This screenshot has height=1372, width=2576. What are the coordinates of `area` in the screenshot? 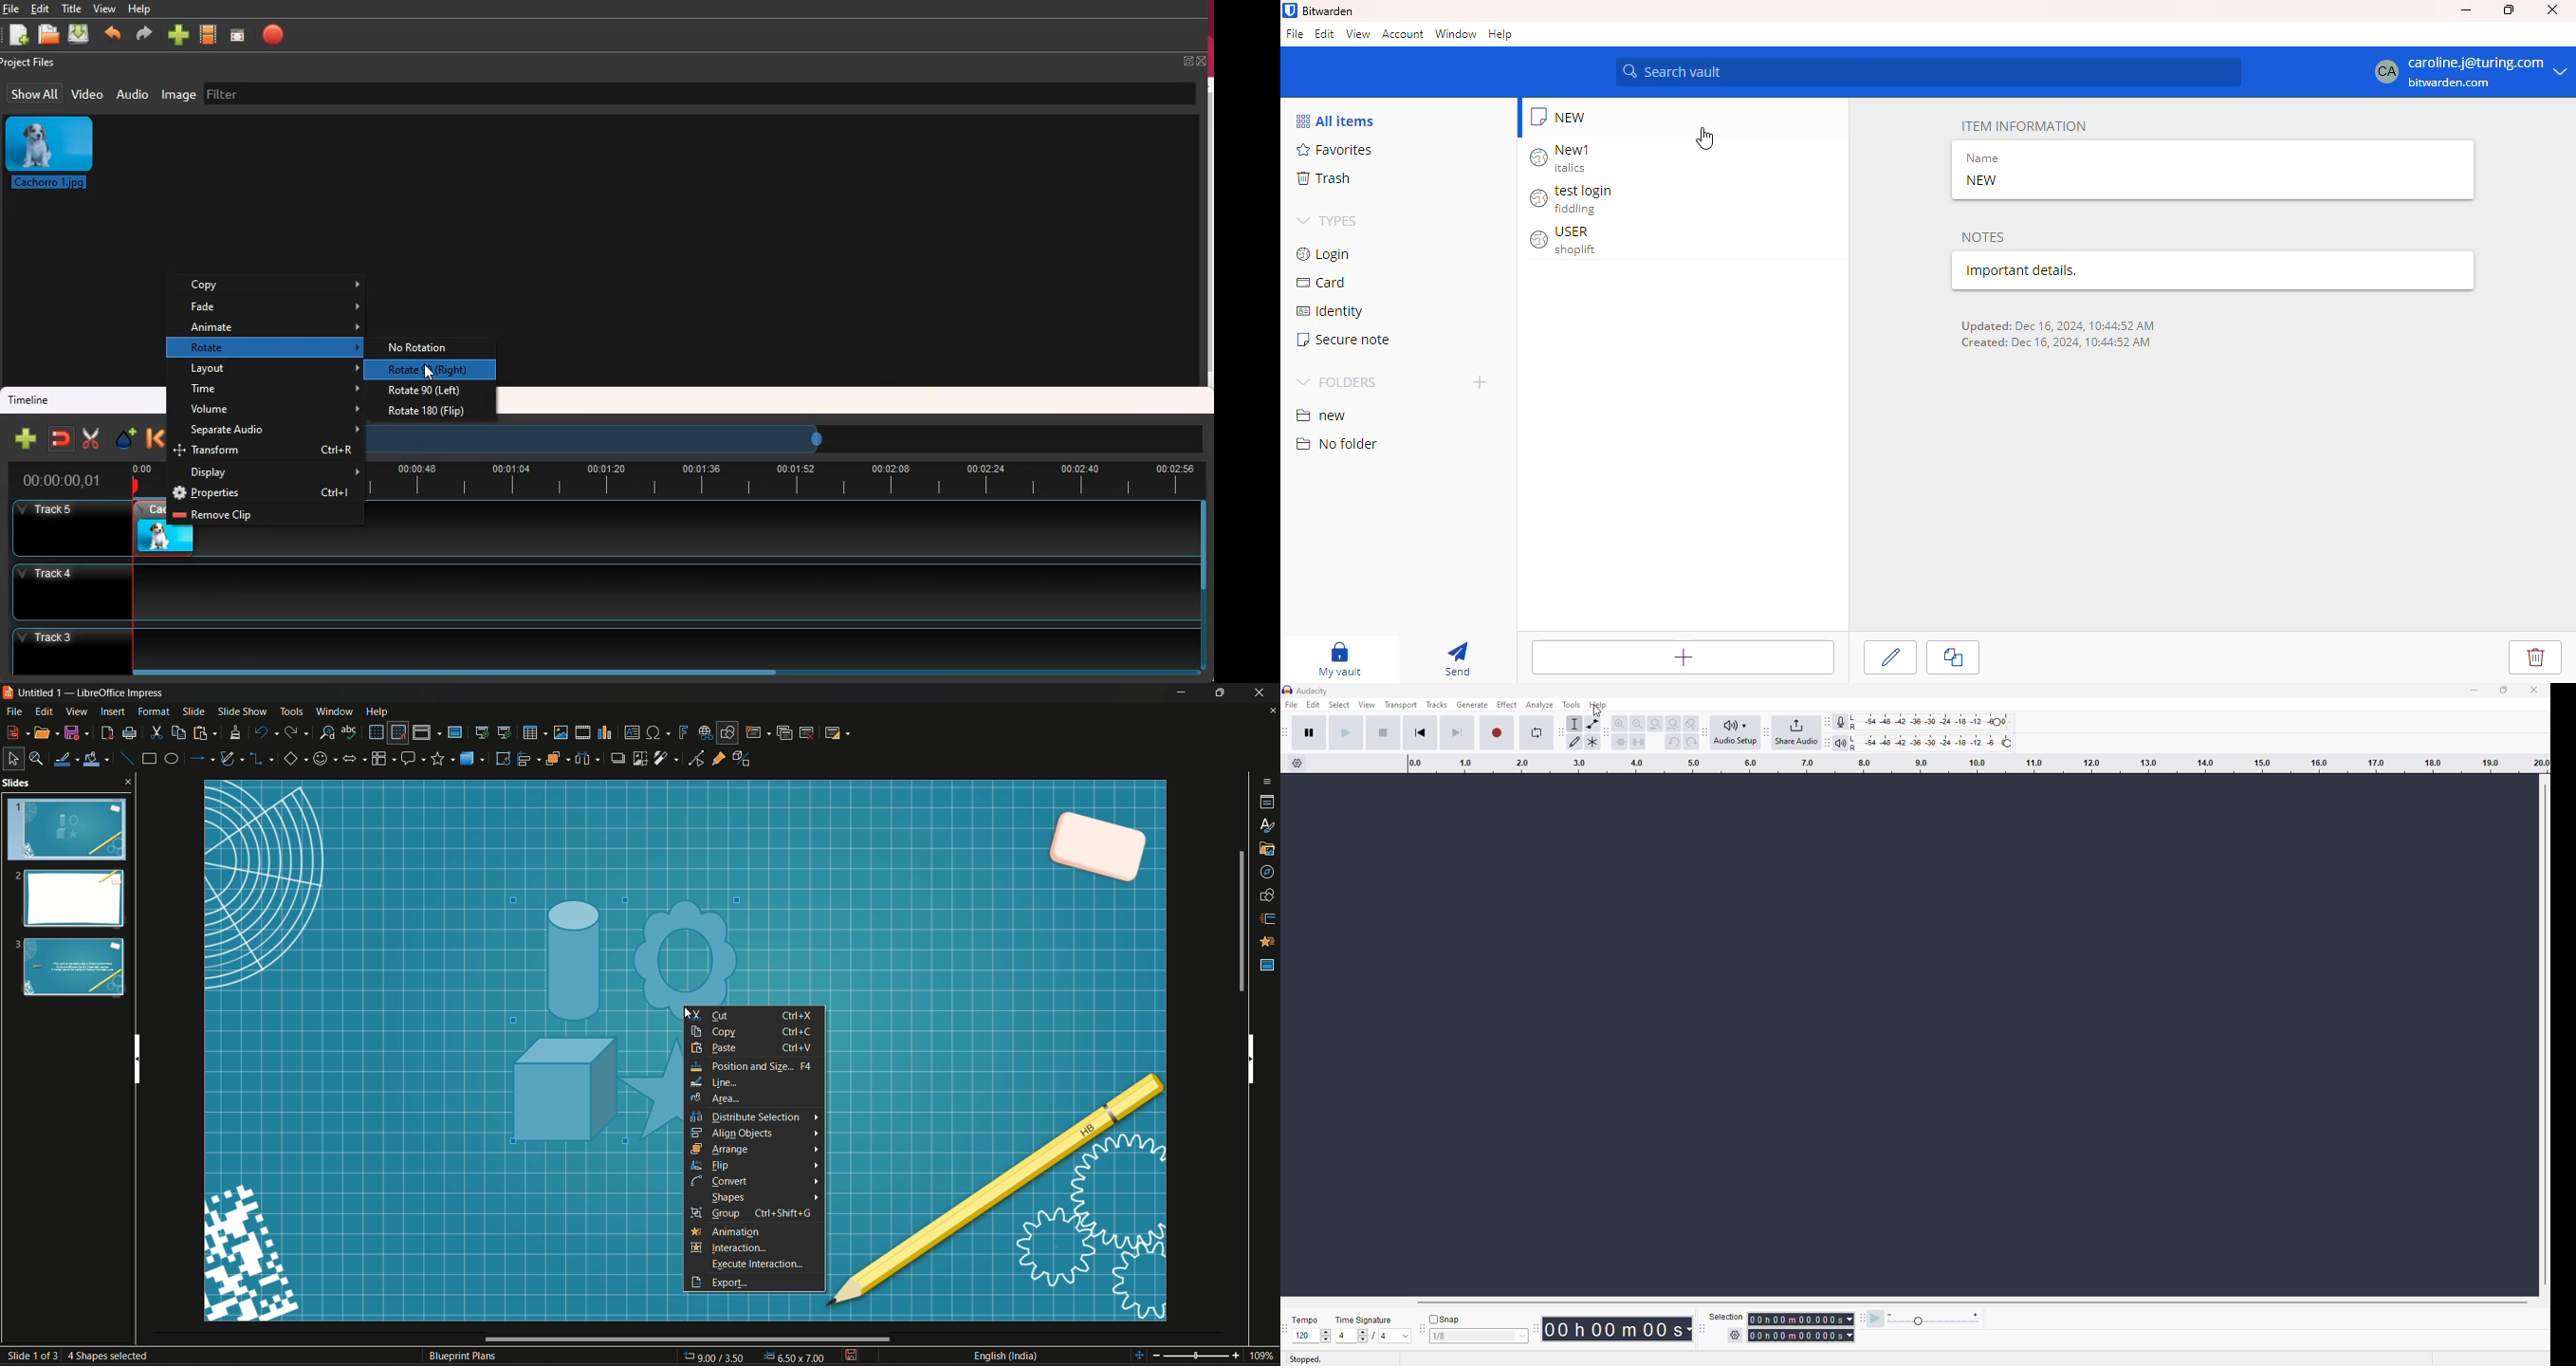 It's located at (717, 1098).